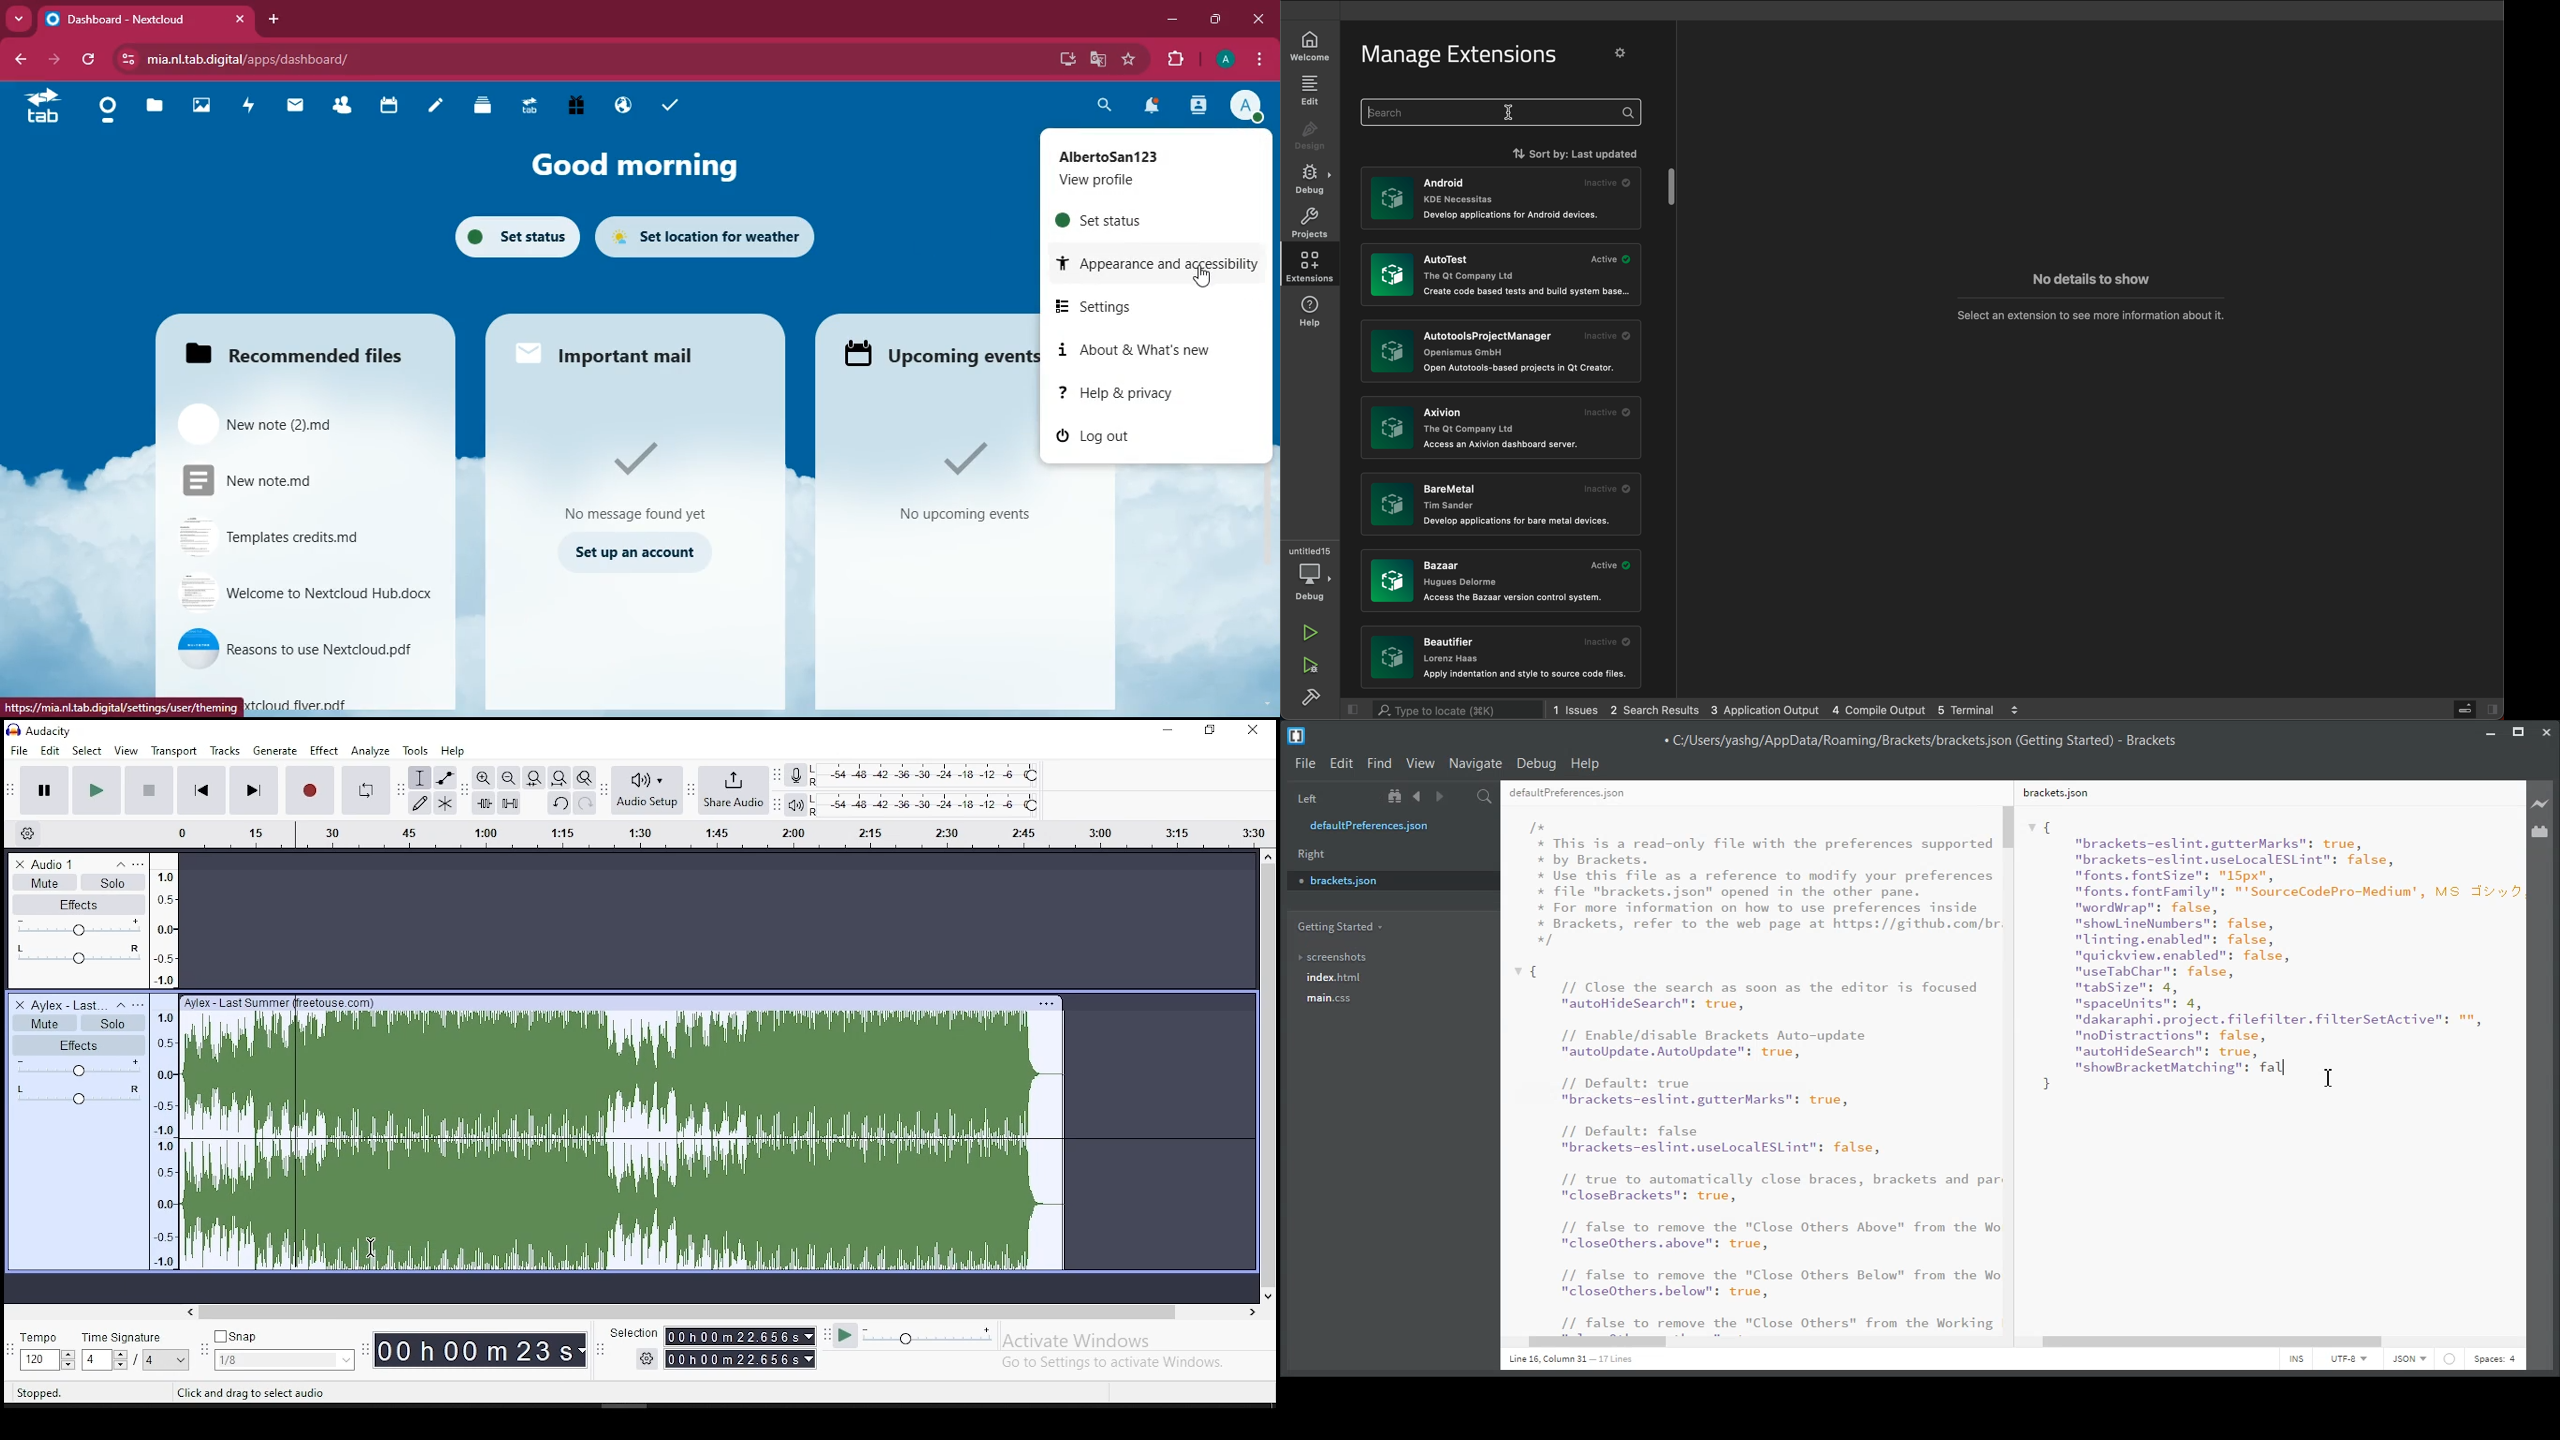 The image size is (2576, 1456). What do you see at coordinates (960, 485) in the screenshot?
I see `no upcoming events` at bounding box center [960, 485].